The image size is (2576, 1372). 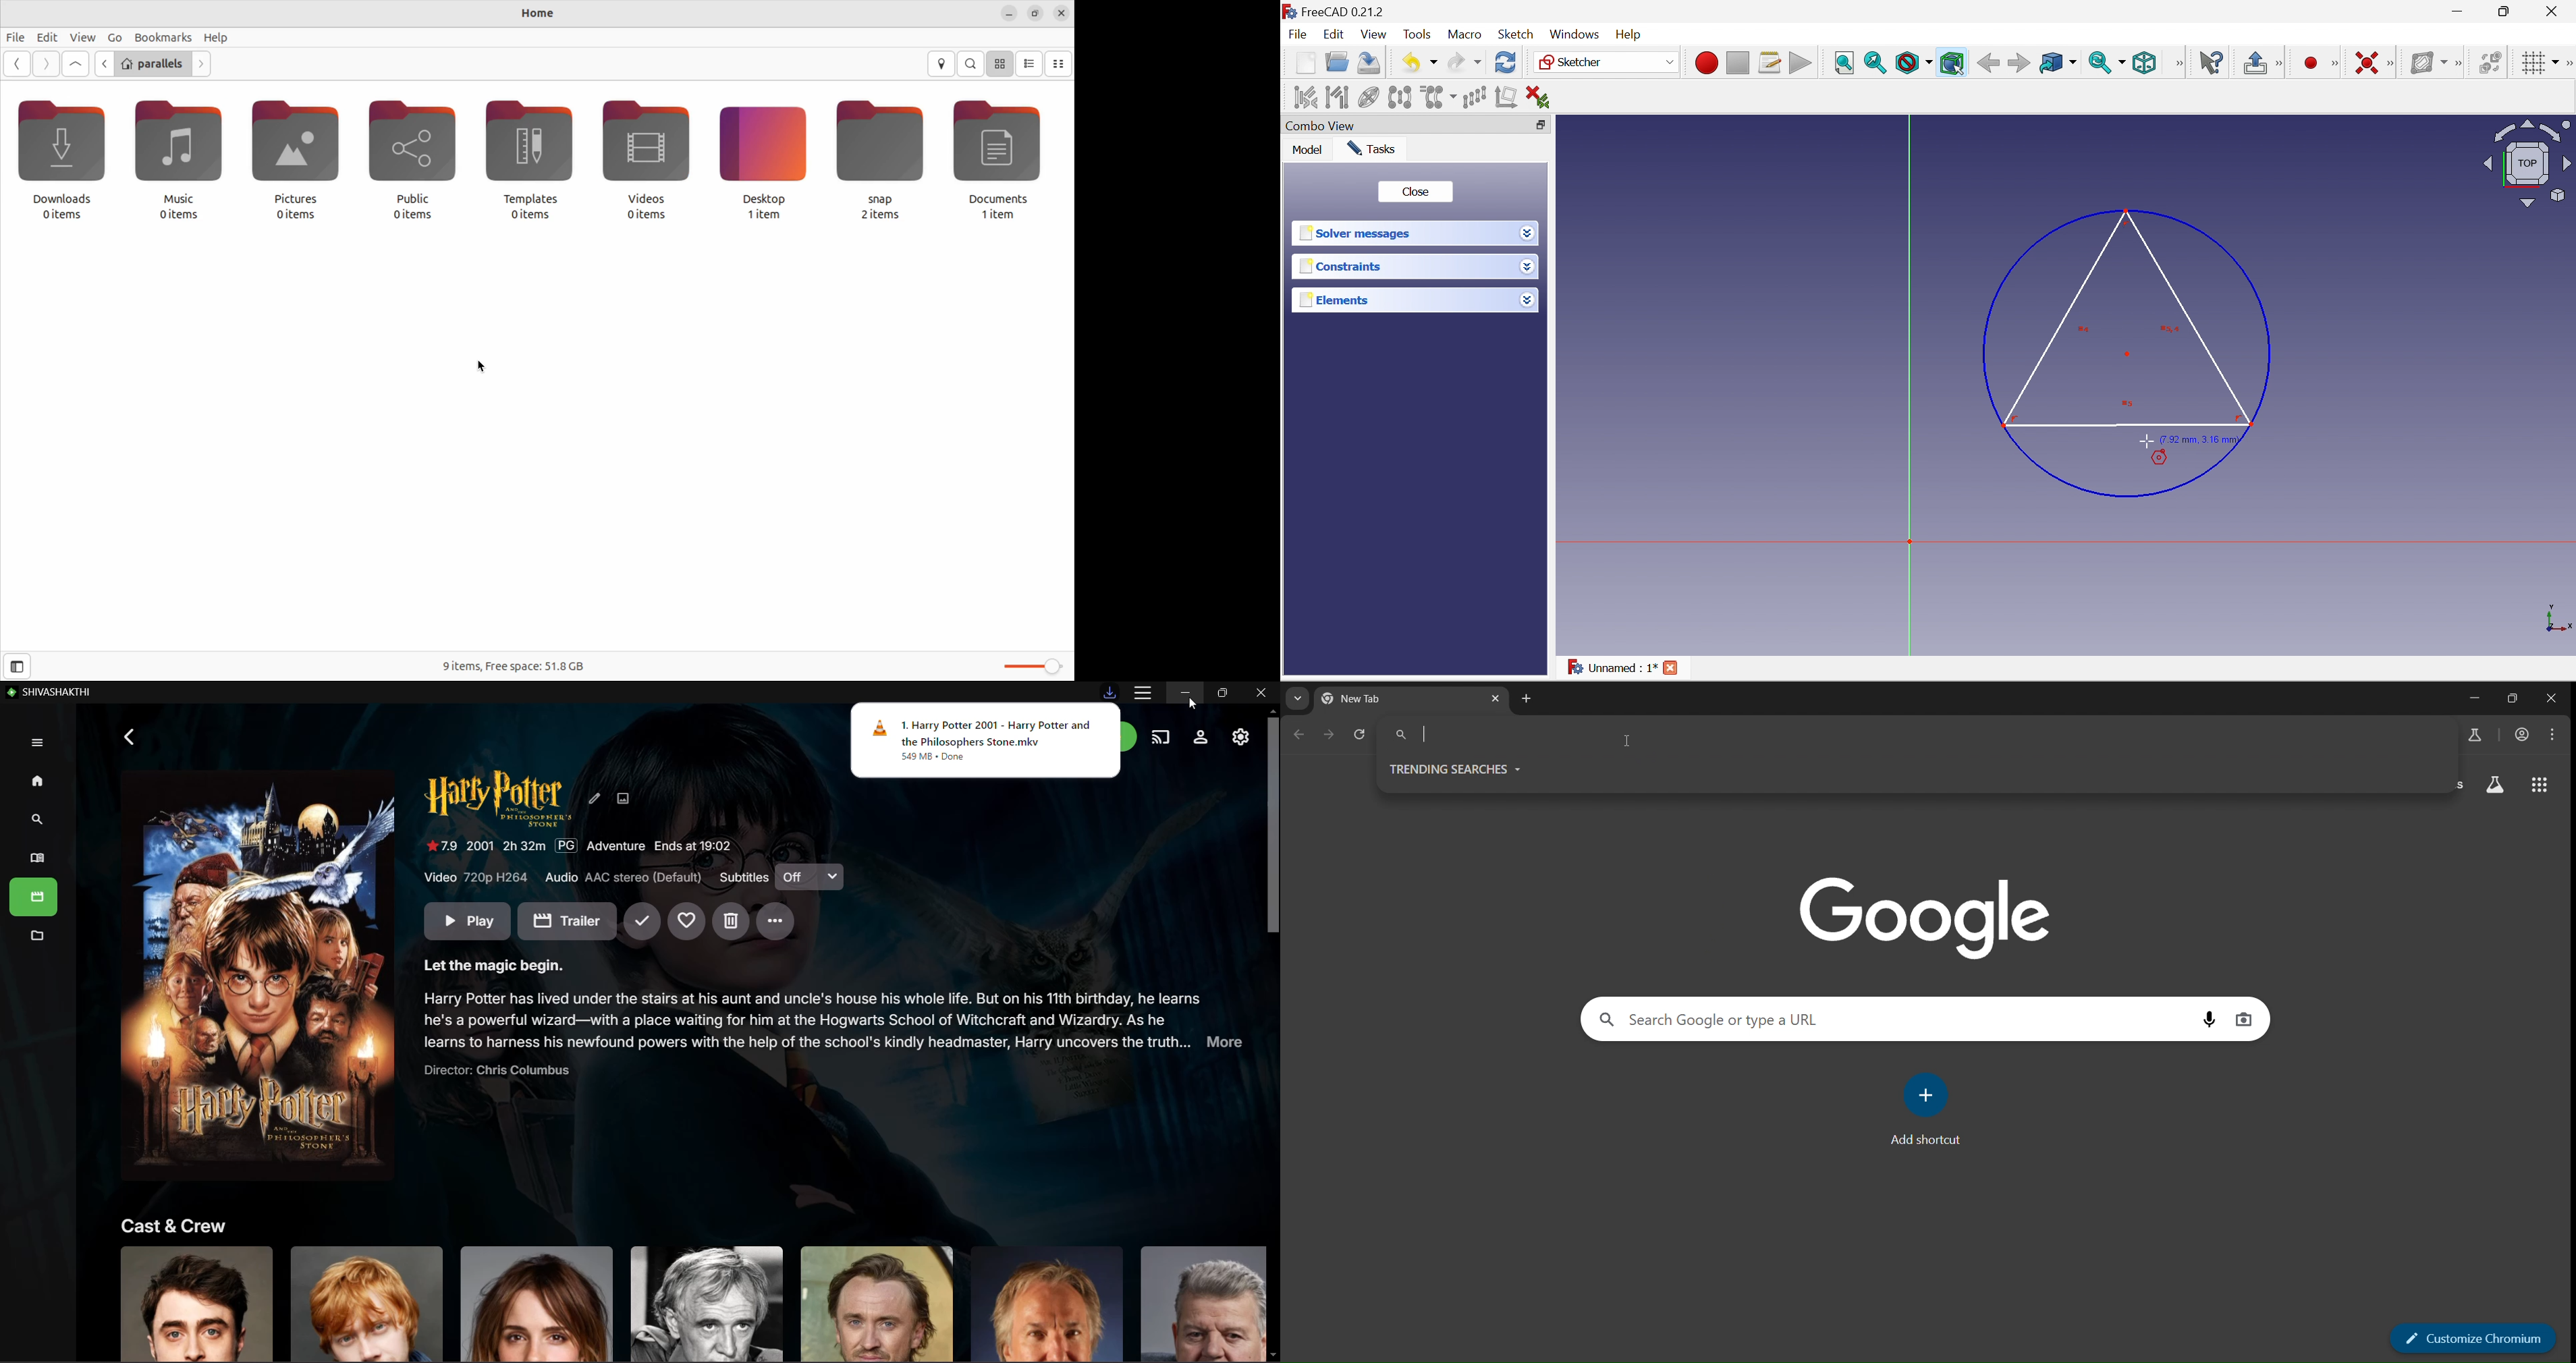 What do you see at coordinates (876, 1304) in the screenshot?
I see `Click to know more about actor` at bounding box center [876, 1304].